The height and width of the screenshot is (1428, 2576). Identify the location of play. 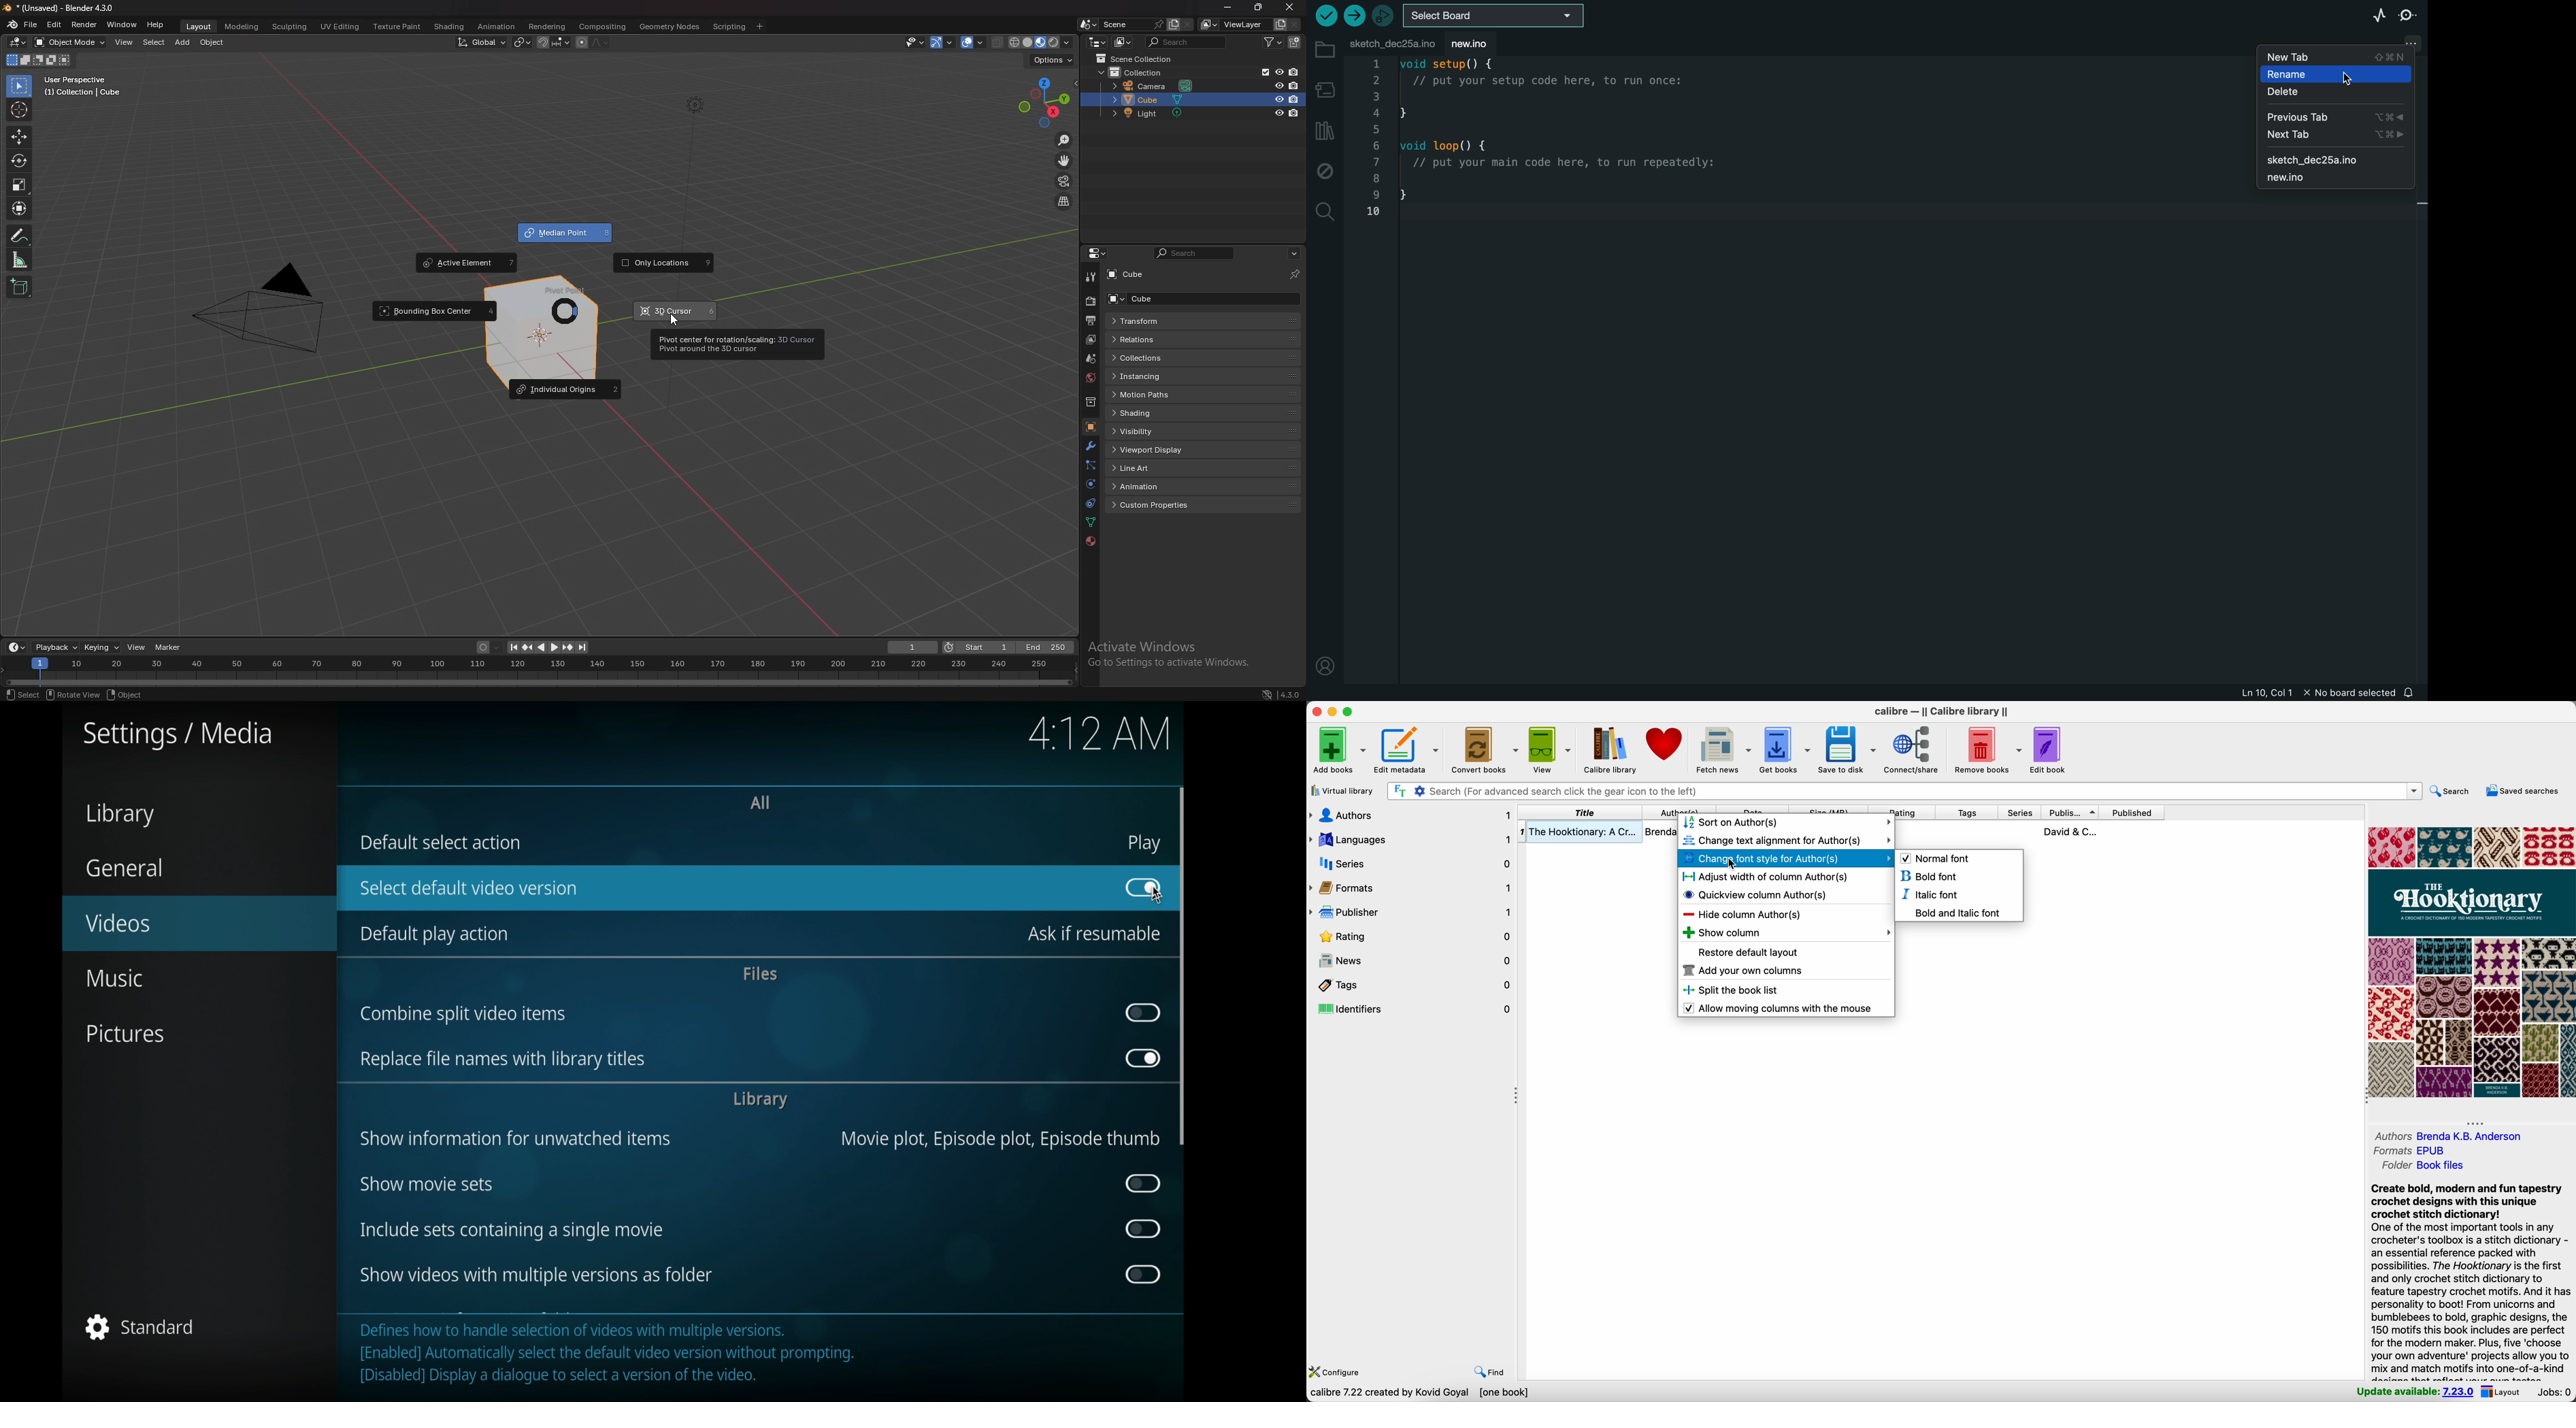
(1144, 844).